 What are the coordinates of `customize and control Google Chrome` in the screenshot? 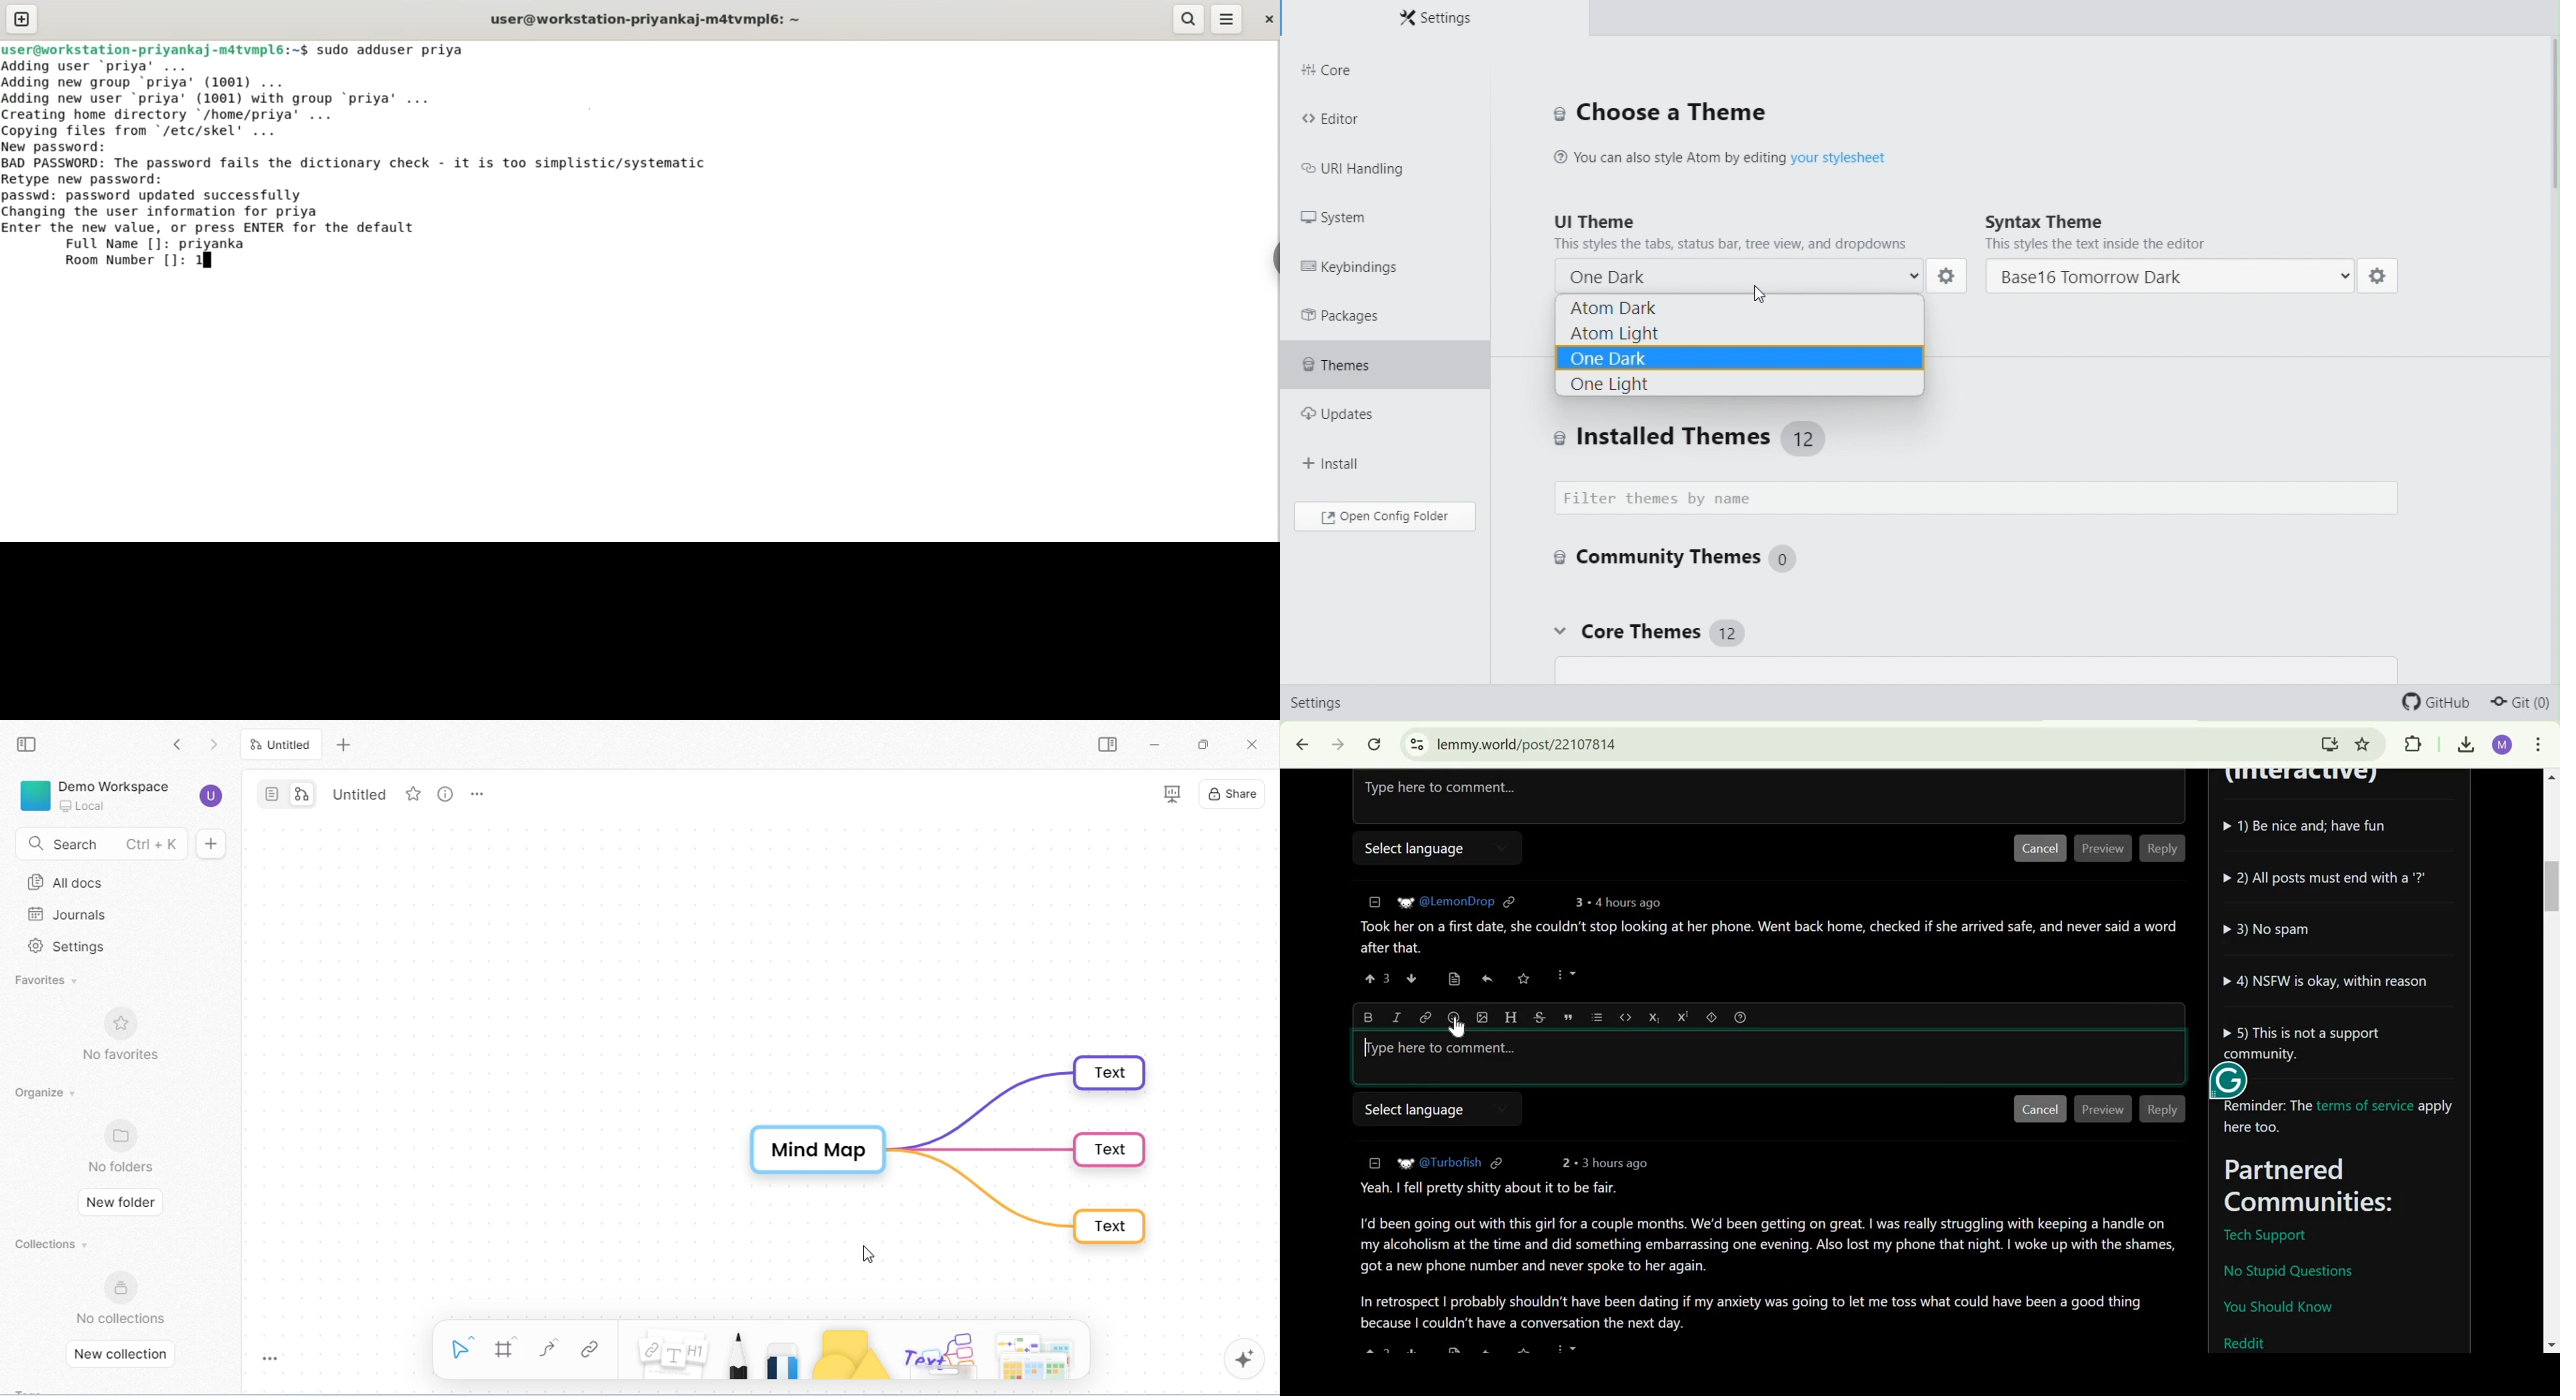 It's located at (2539, 746).